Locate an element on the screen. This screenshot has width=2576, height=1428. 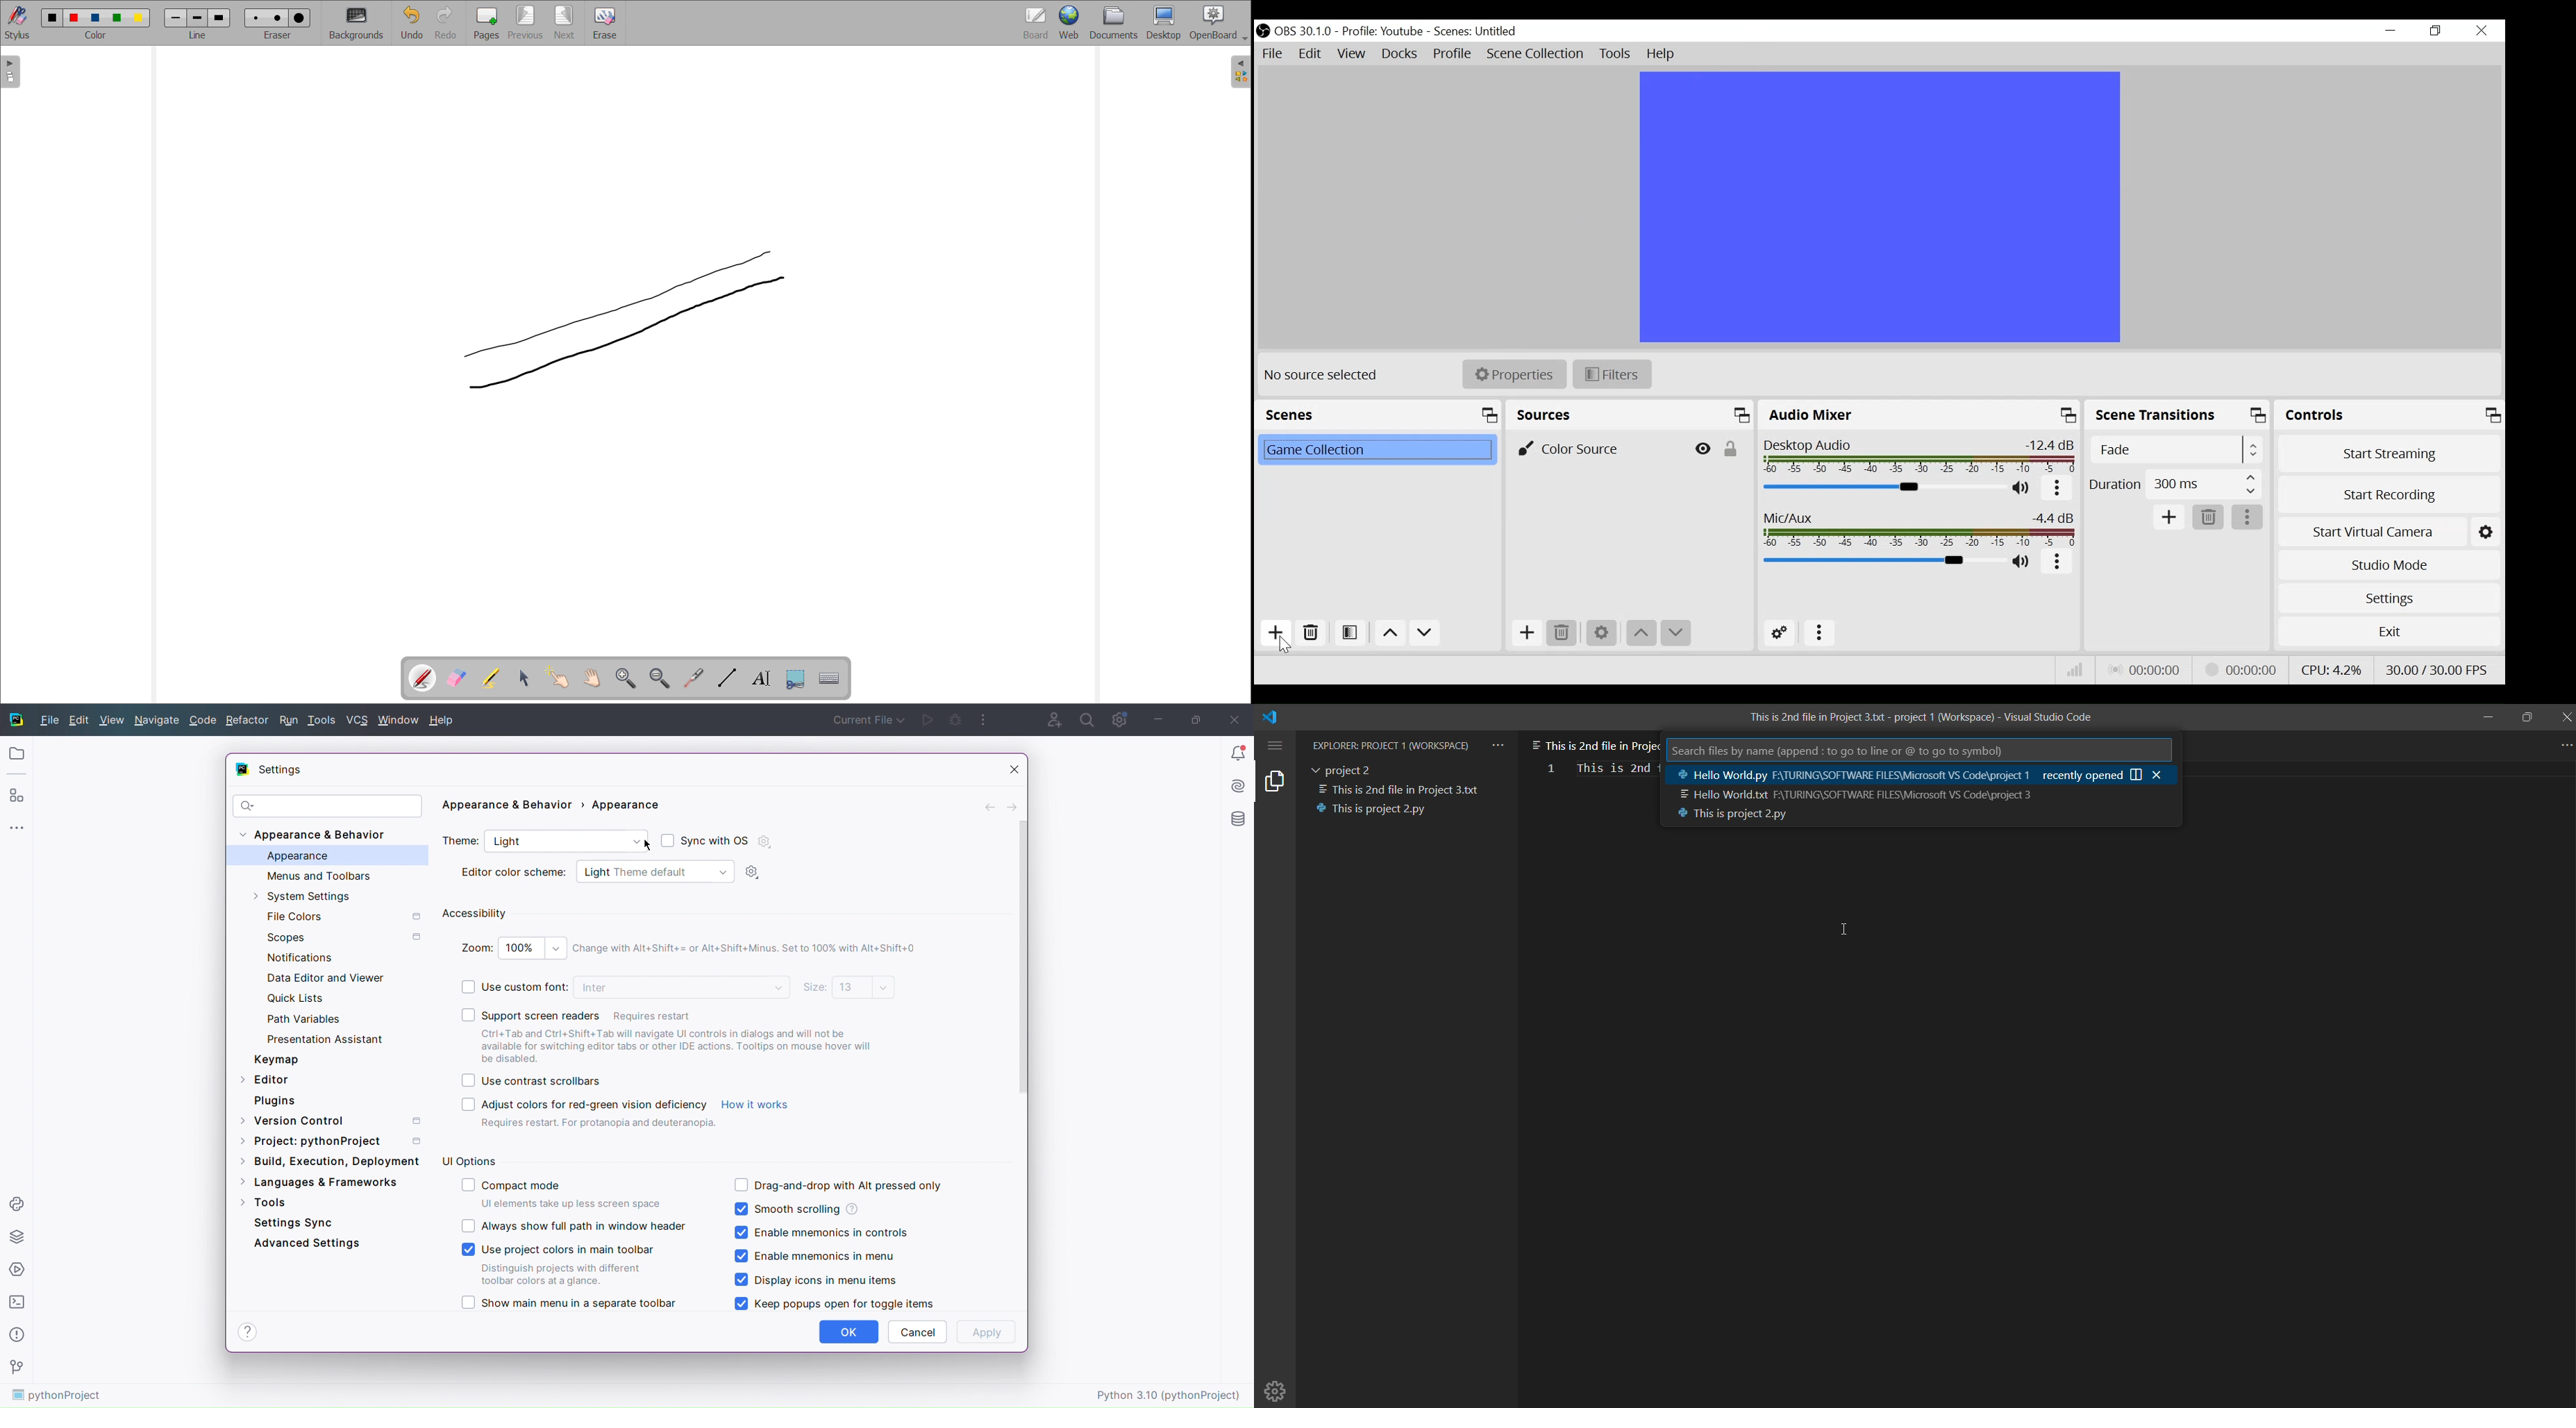
Version Control is located at coordinates (16, 1368).